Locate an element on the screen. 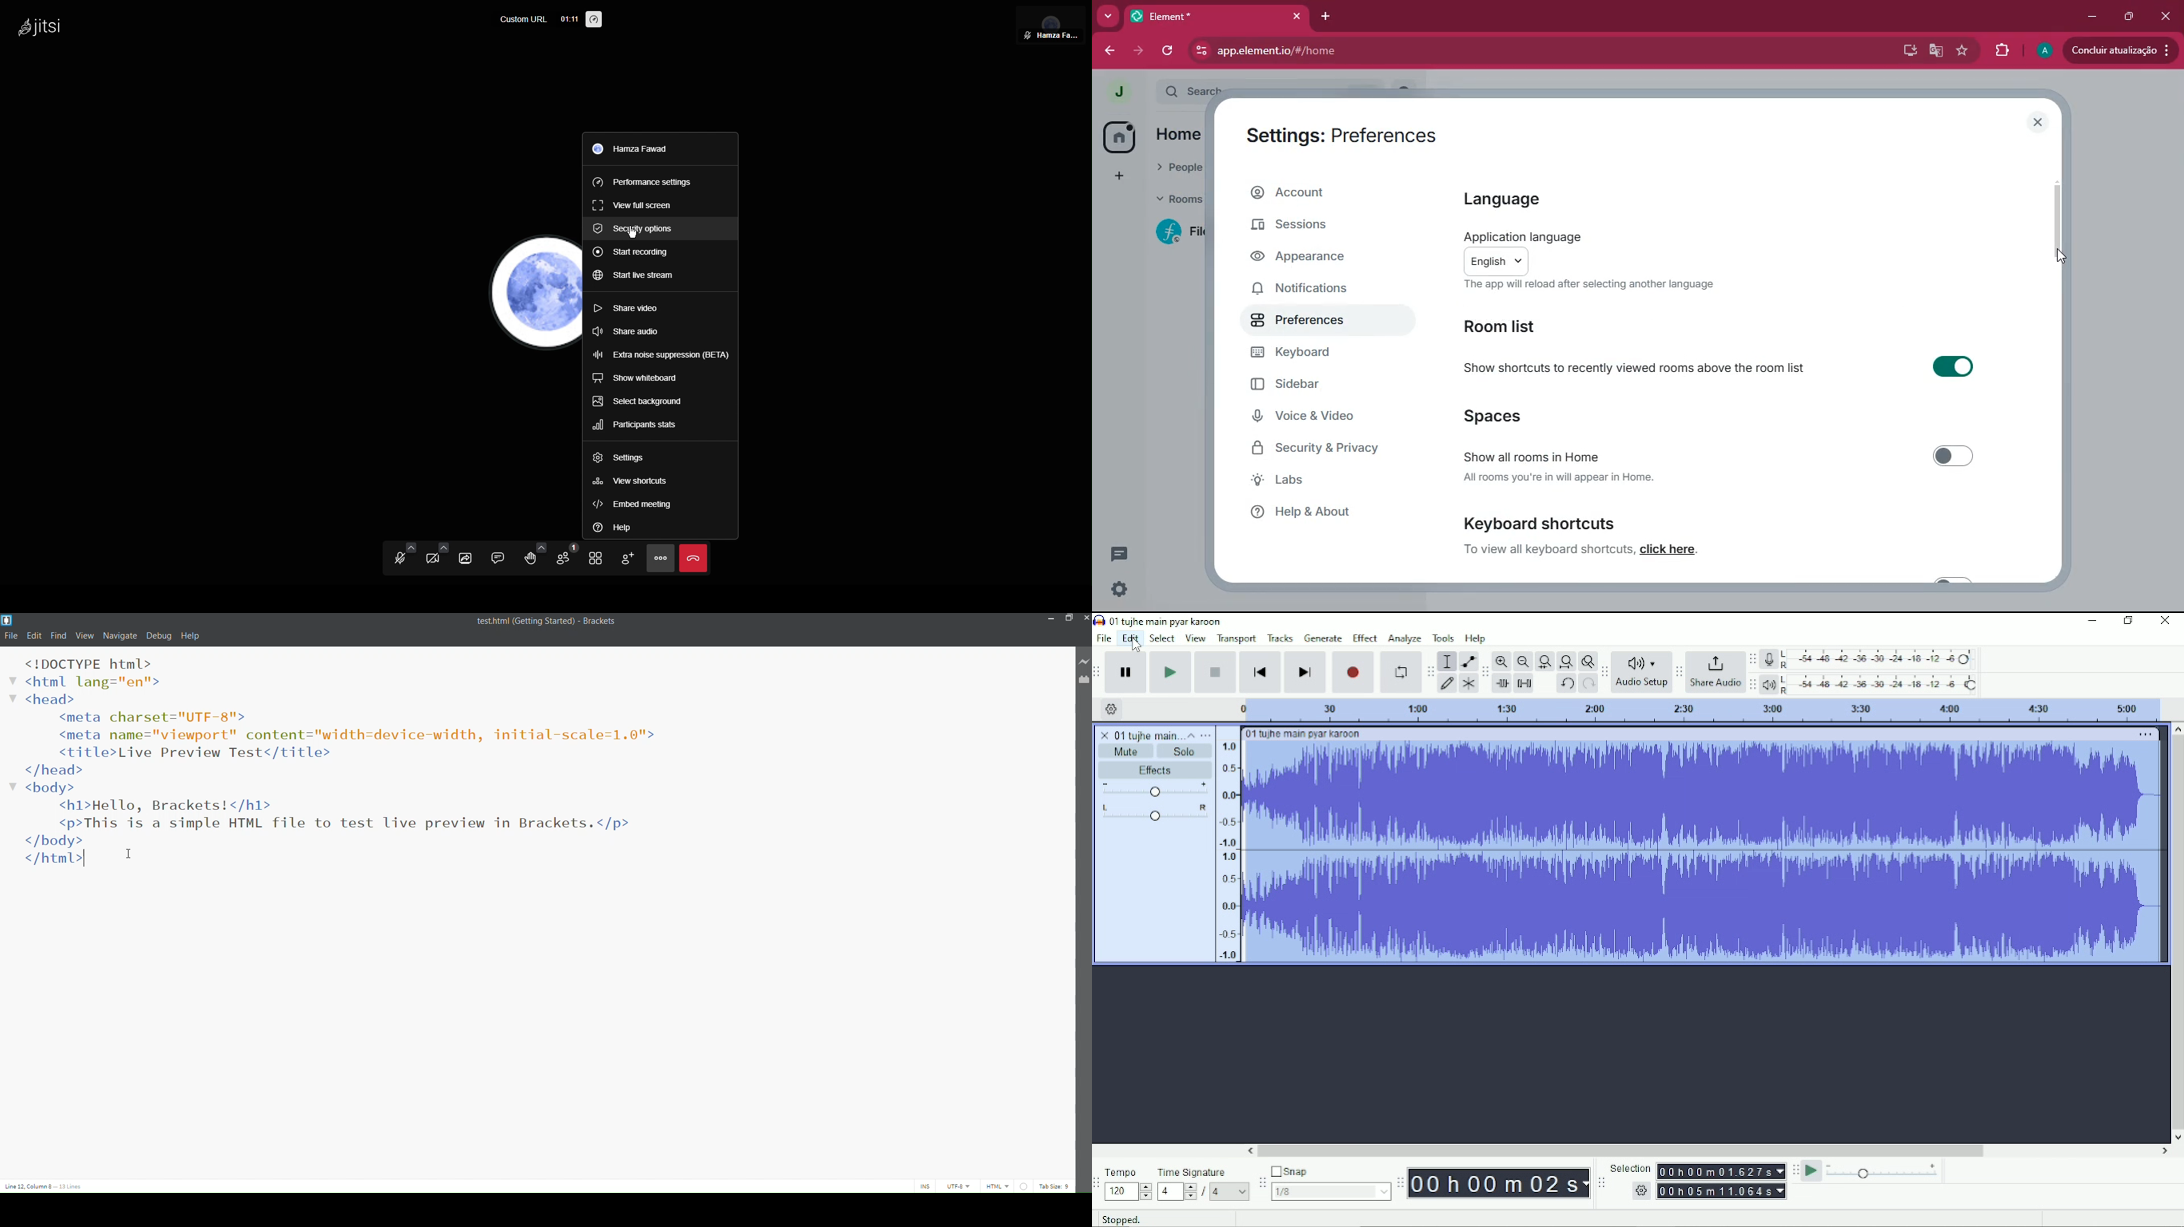  Share Audio is located at coordinates (1715, 672).